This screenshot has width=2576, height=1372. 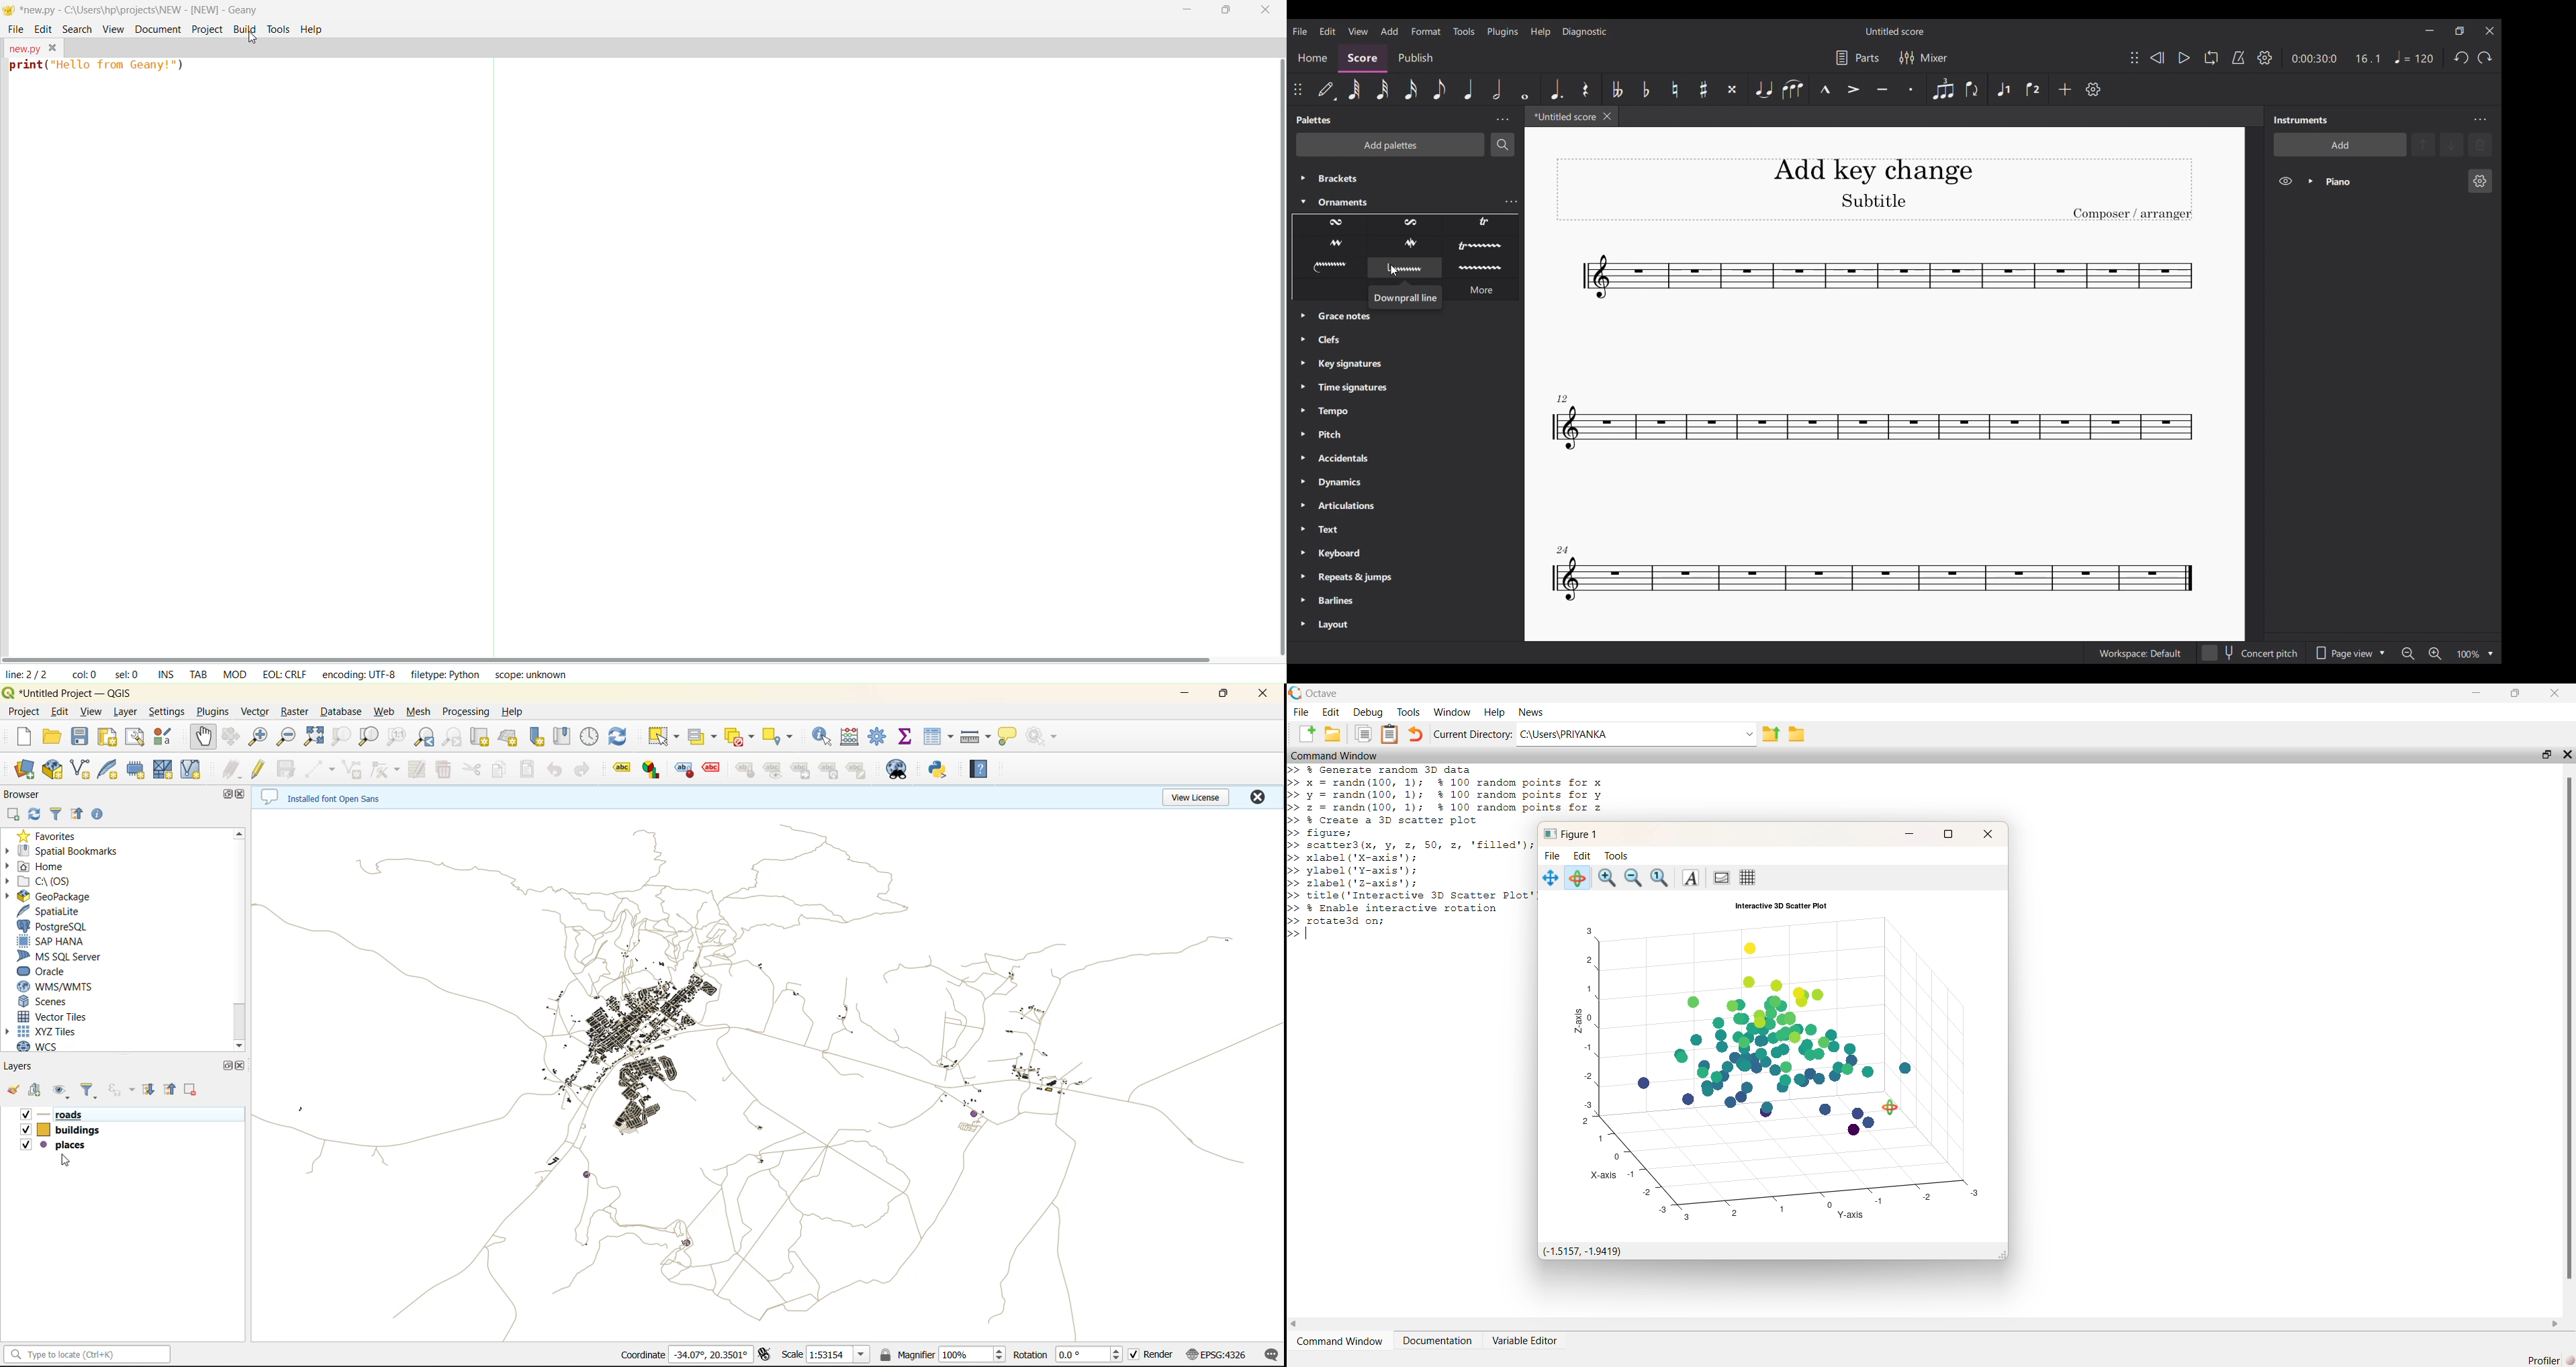 I want to click on maximize, so click(x=1225, y=694).